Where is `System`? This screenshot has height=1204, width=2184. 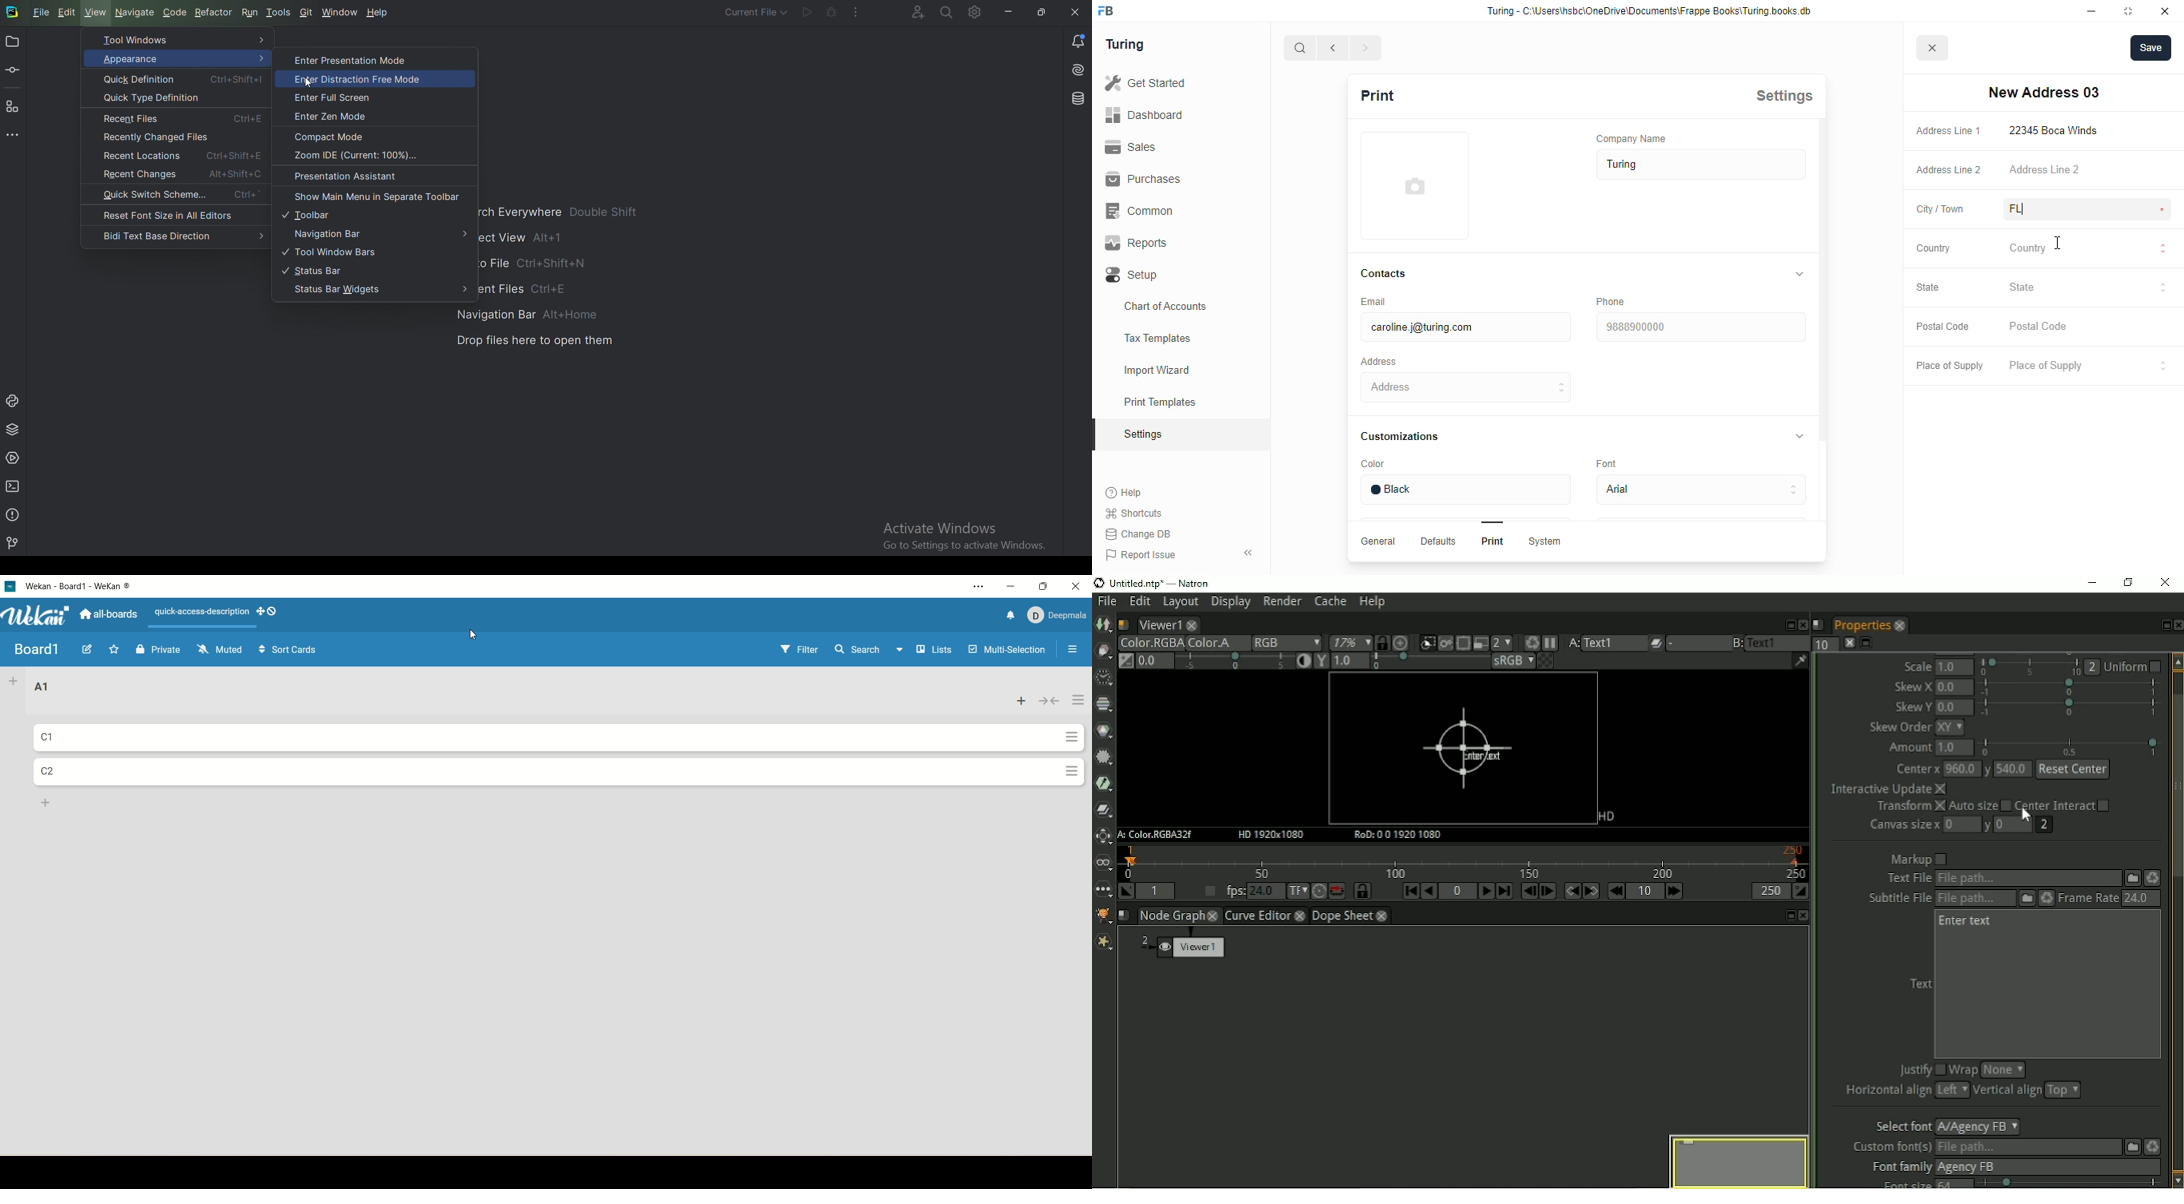
System is located at coordinates (1544, 542).